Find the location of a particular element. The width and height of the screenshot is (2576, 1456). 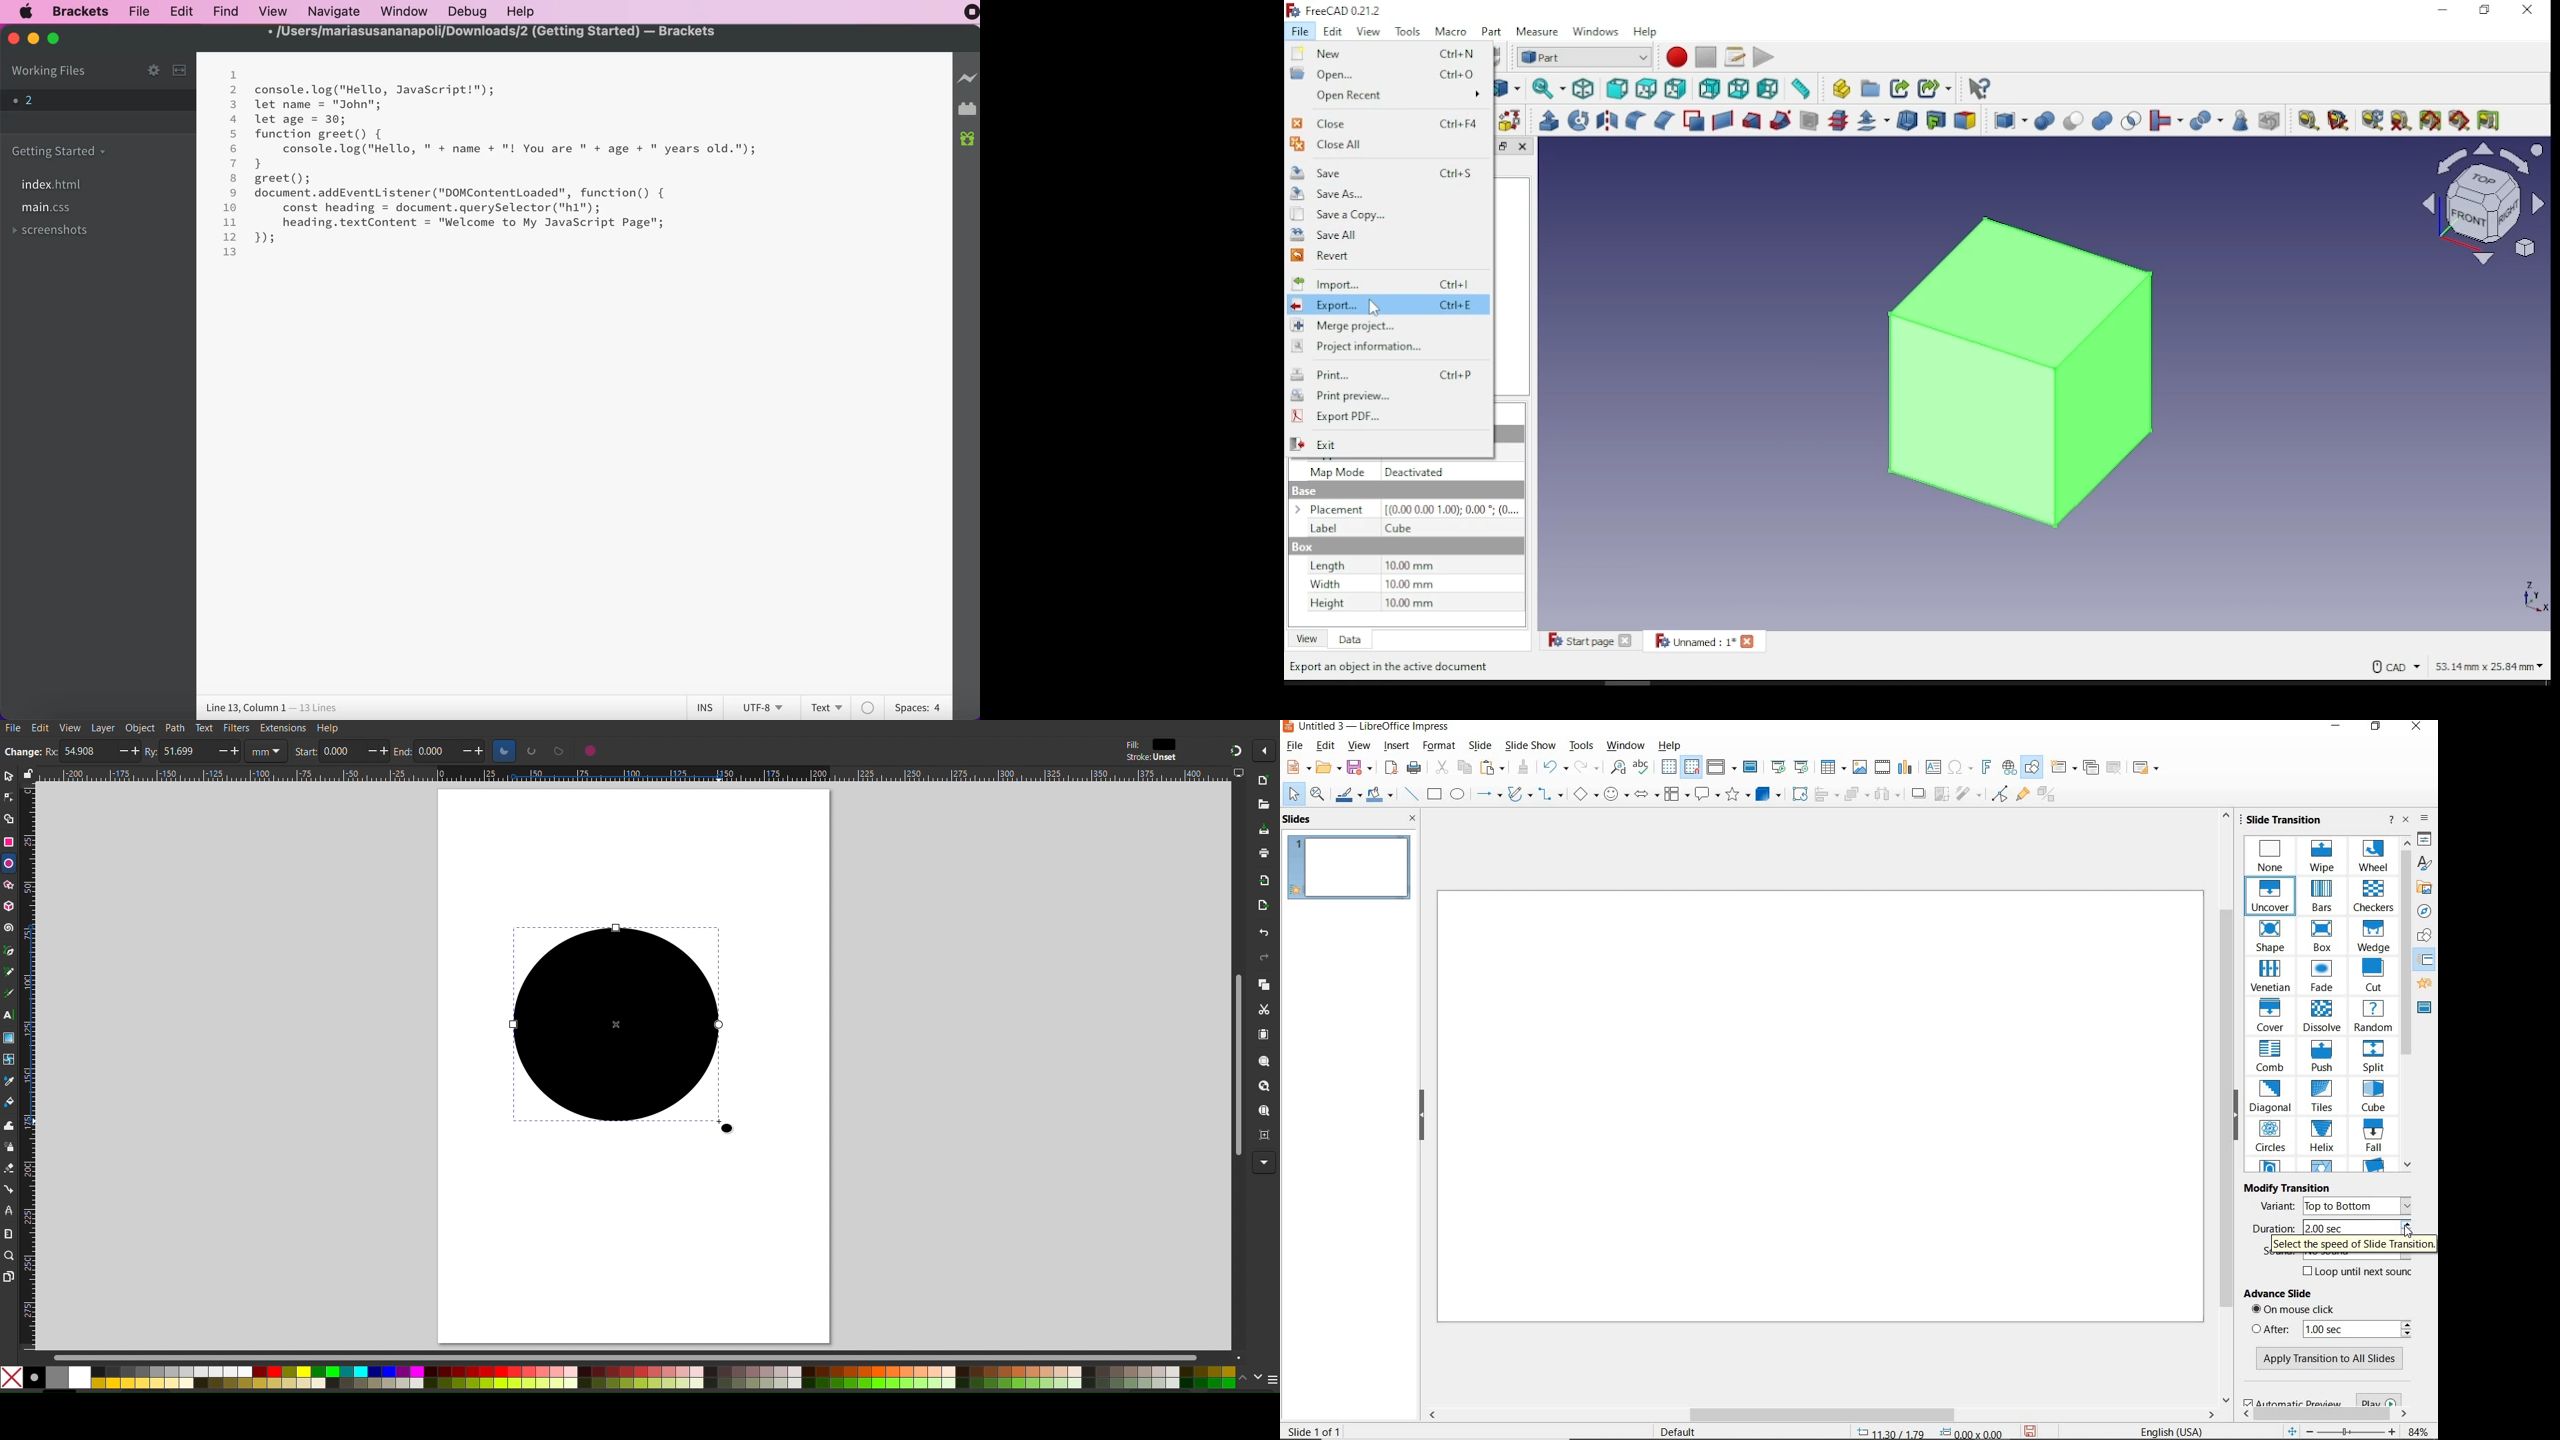

RECTANGLE is located at coordinates (1434, 794).